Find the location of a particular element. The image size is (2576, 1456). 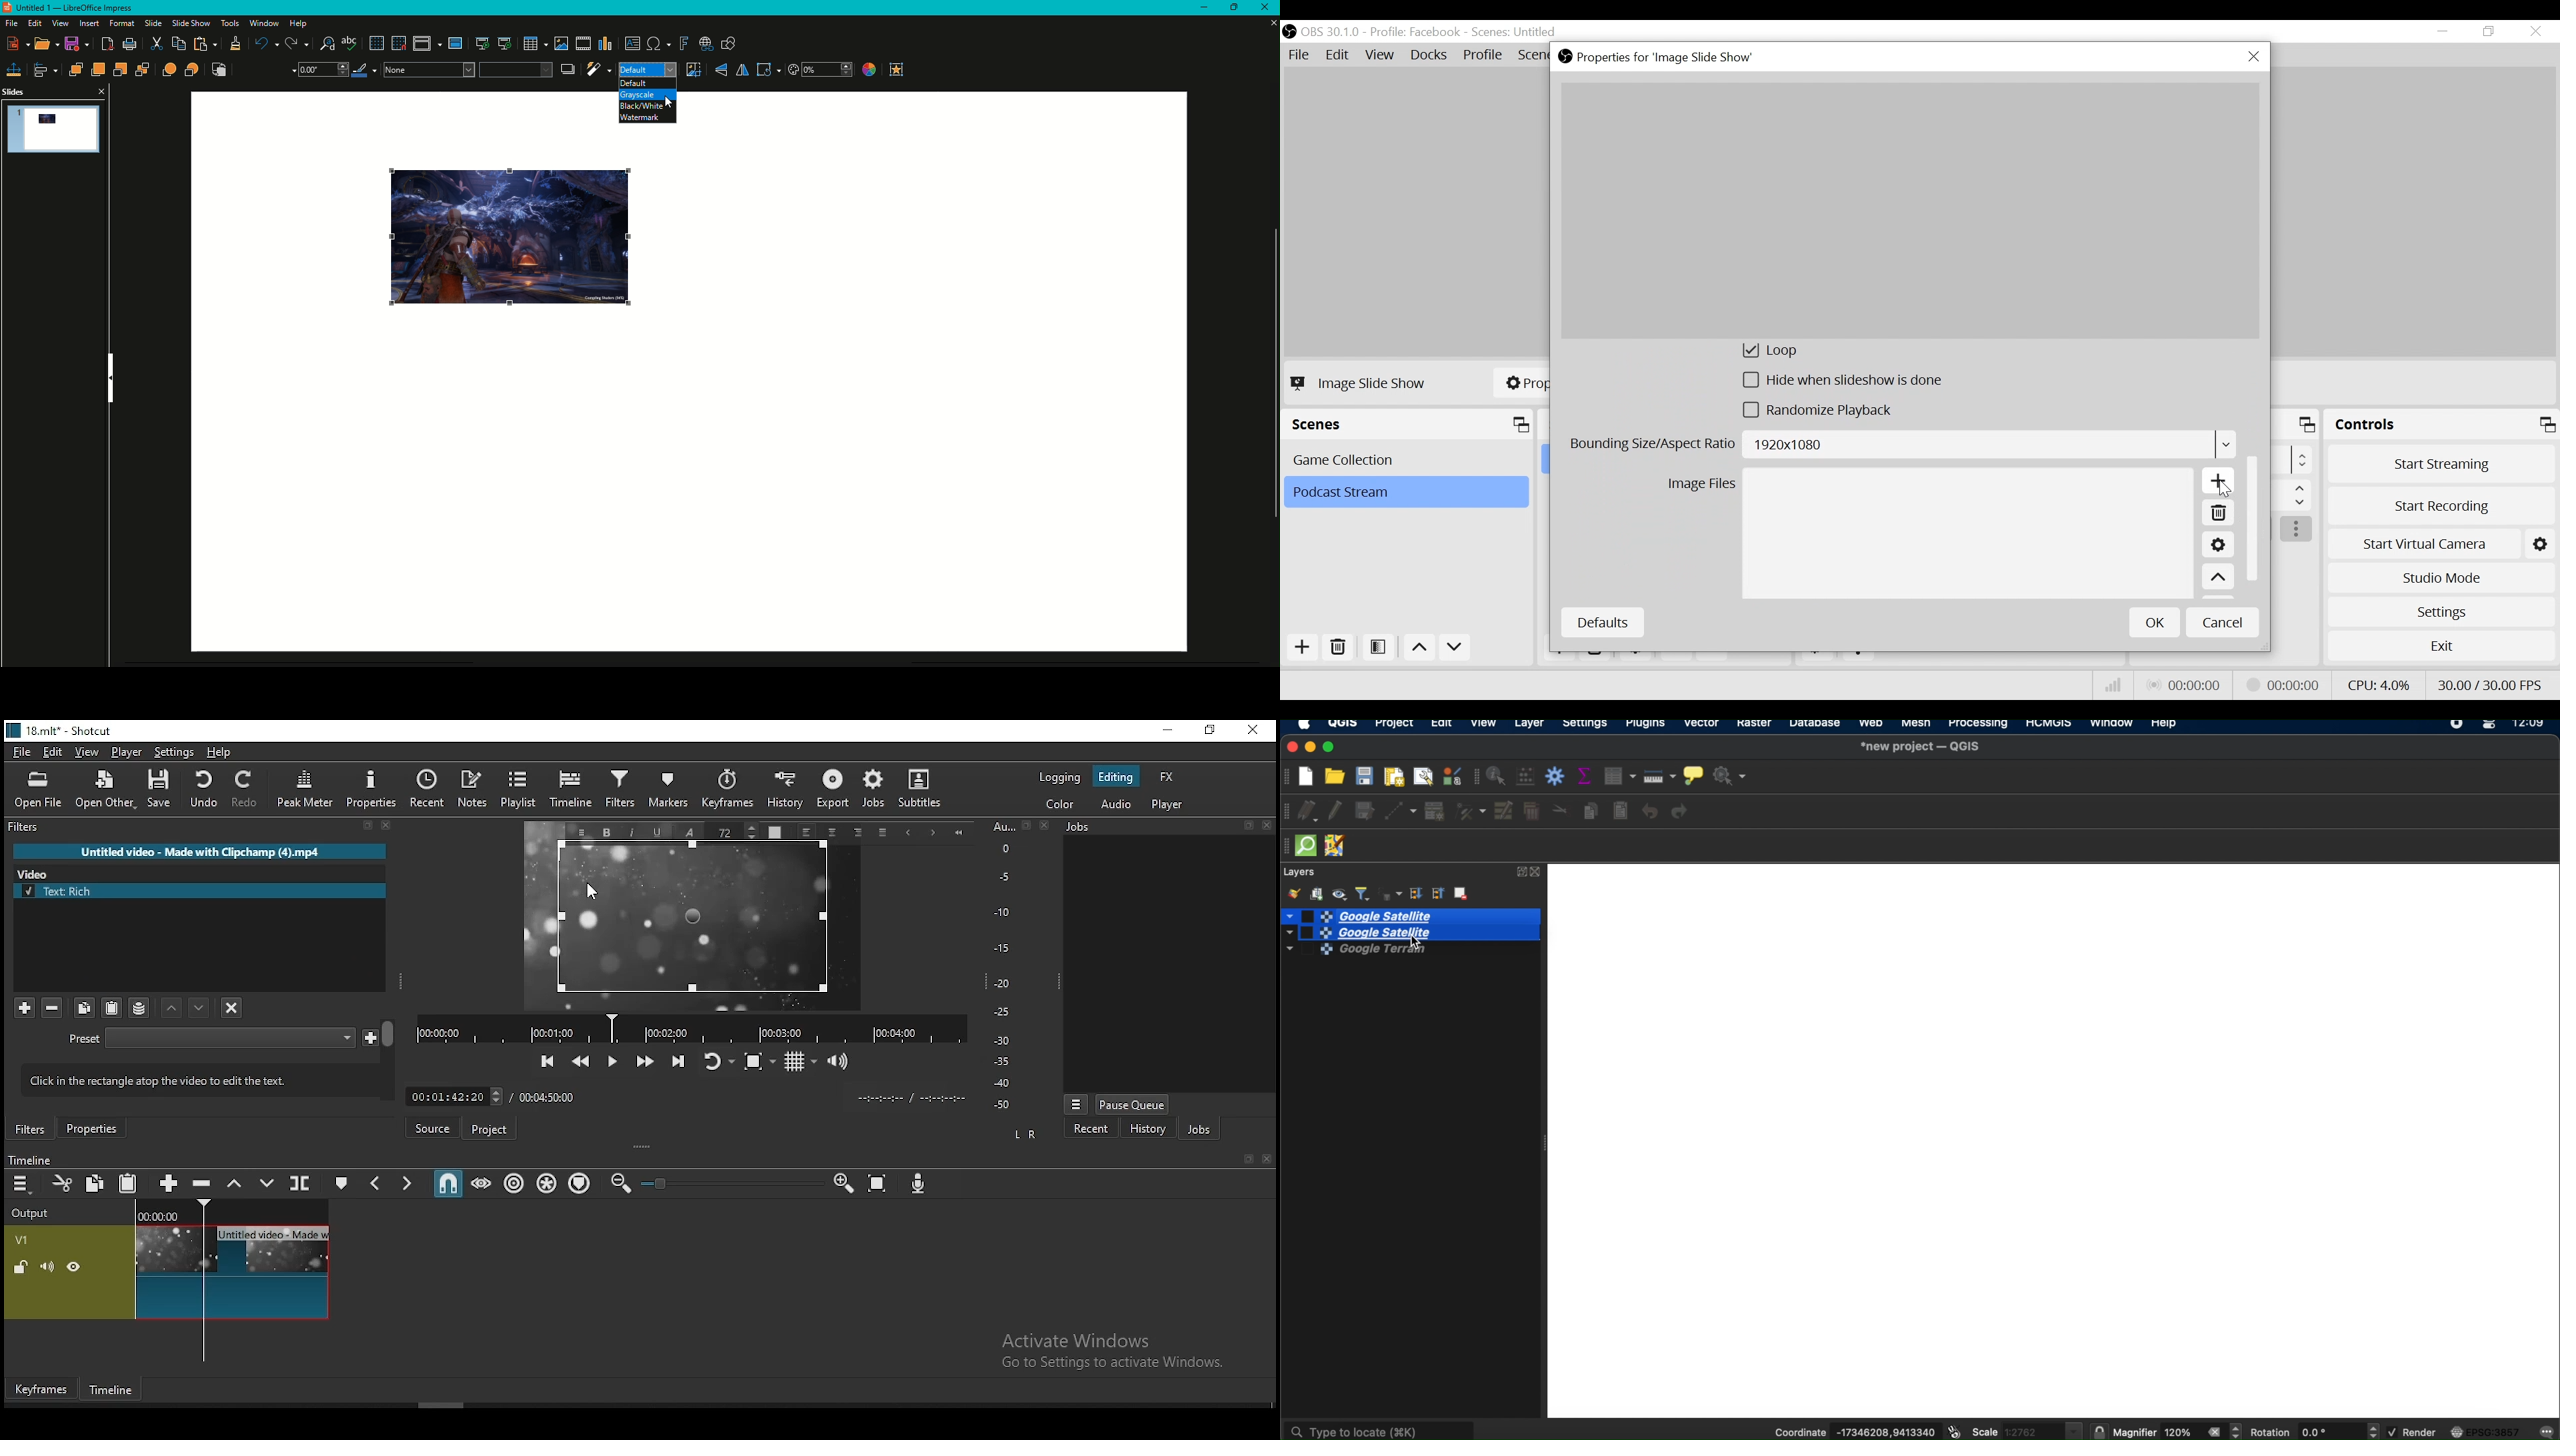

move filter down is located at coordinates (173, 1008).